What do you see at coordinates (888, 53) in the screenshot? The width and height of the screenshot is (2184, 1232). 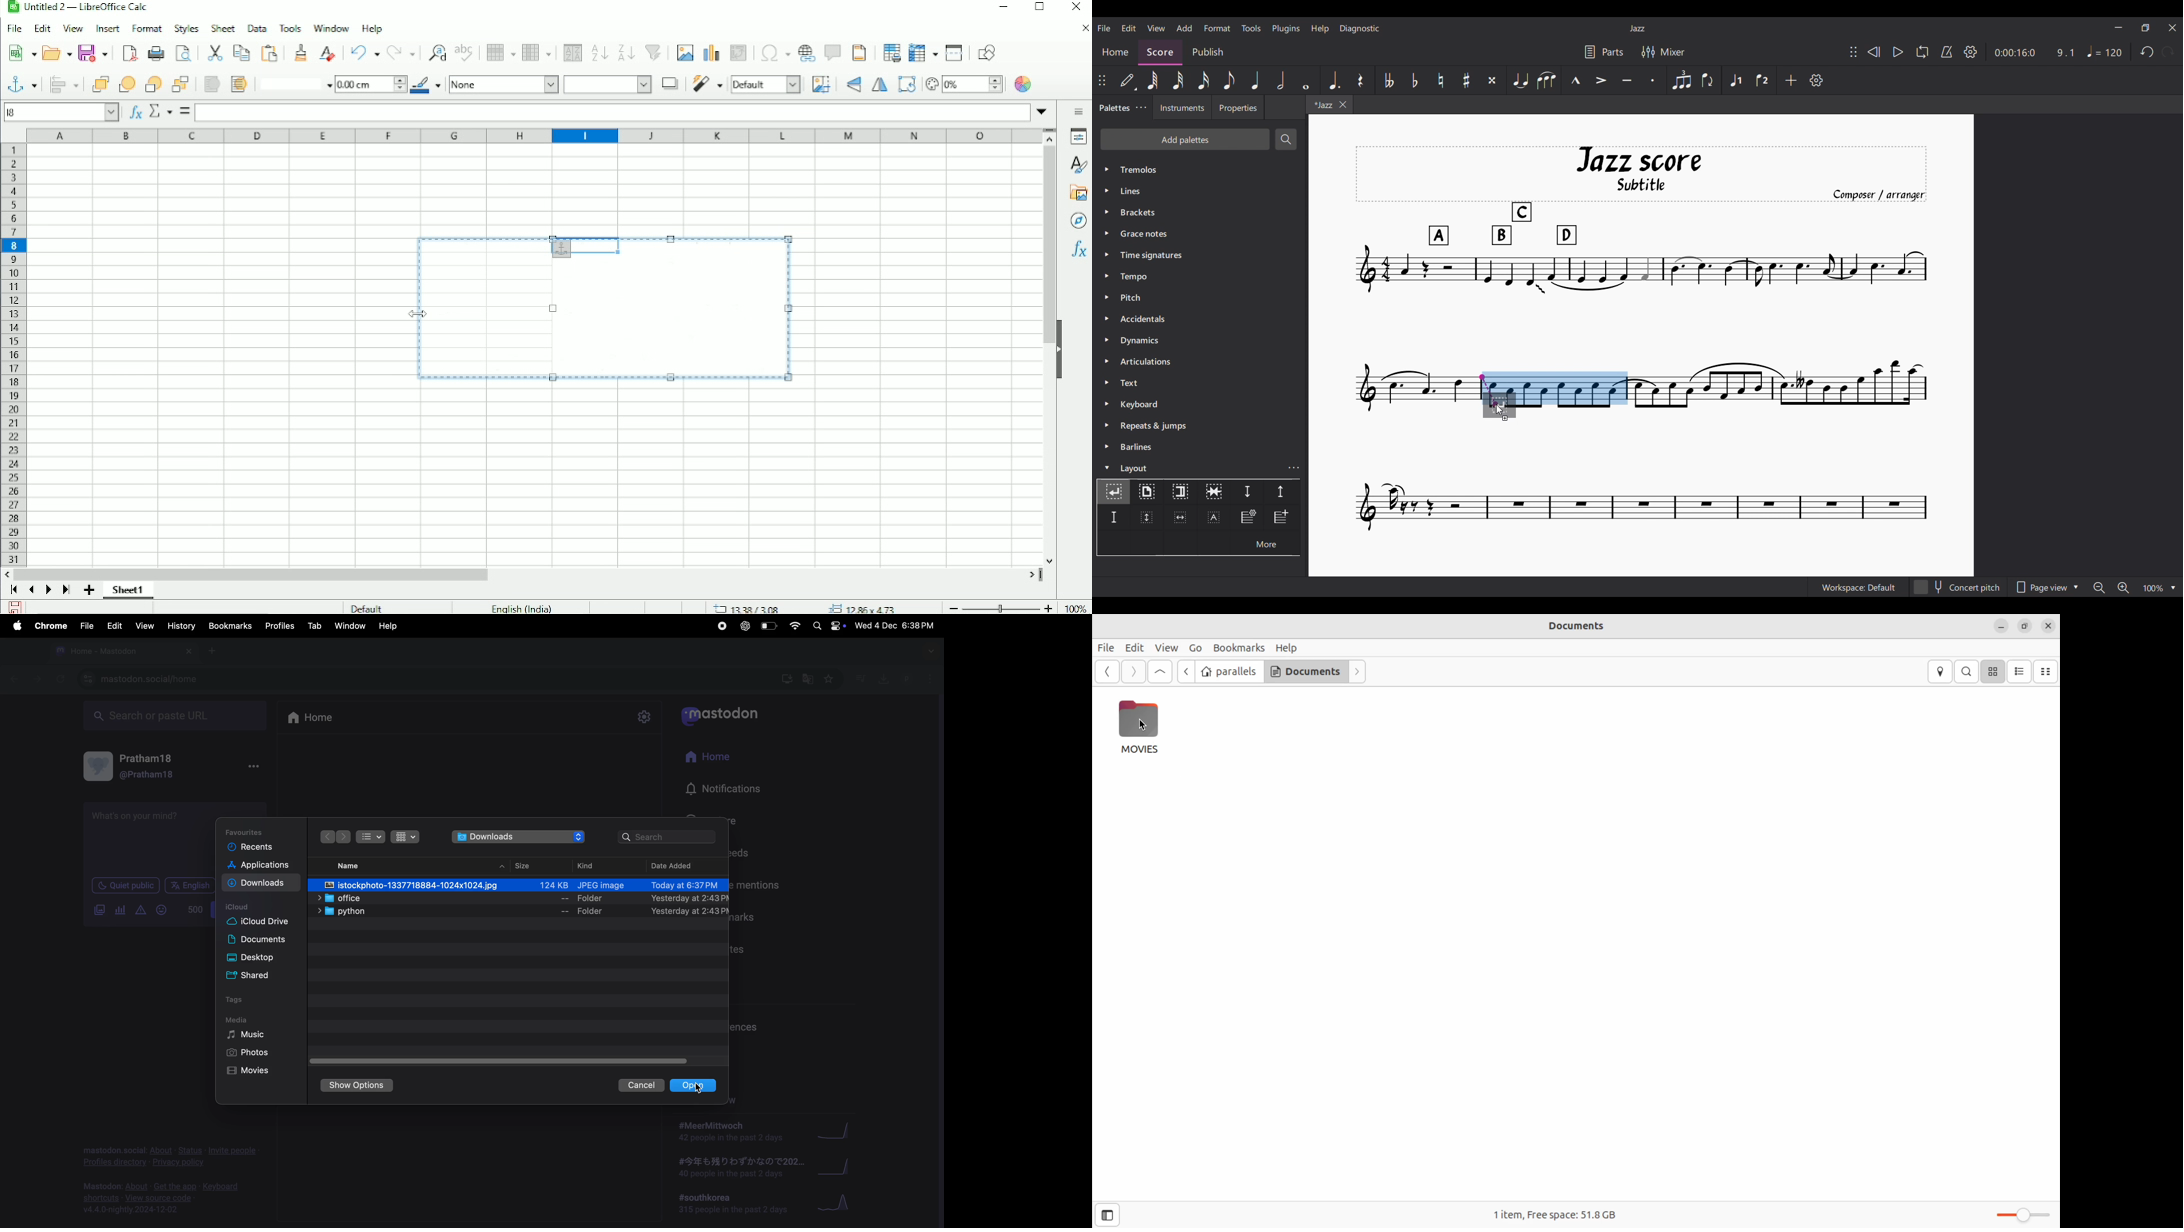 I see `Define print area` at bounding box center [888, 53].